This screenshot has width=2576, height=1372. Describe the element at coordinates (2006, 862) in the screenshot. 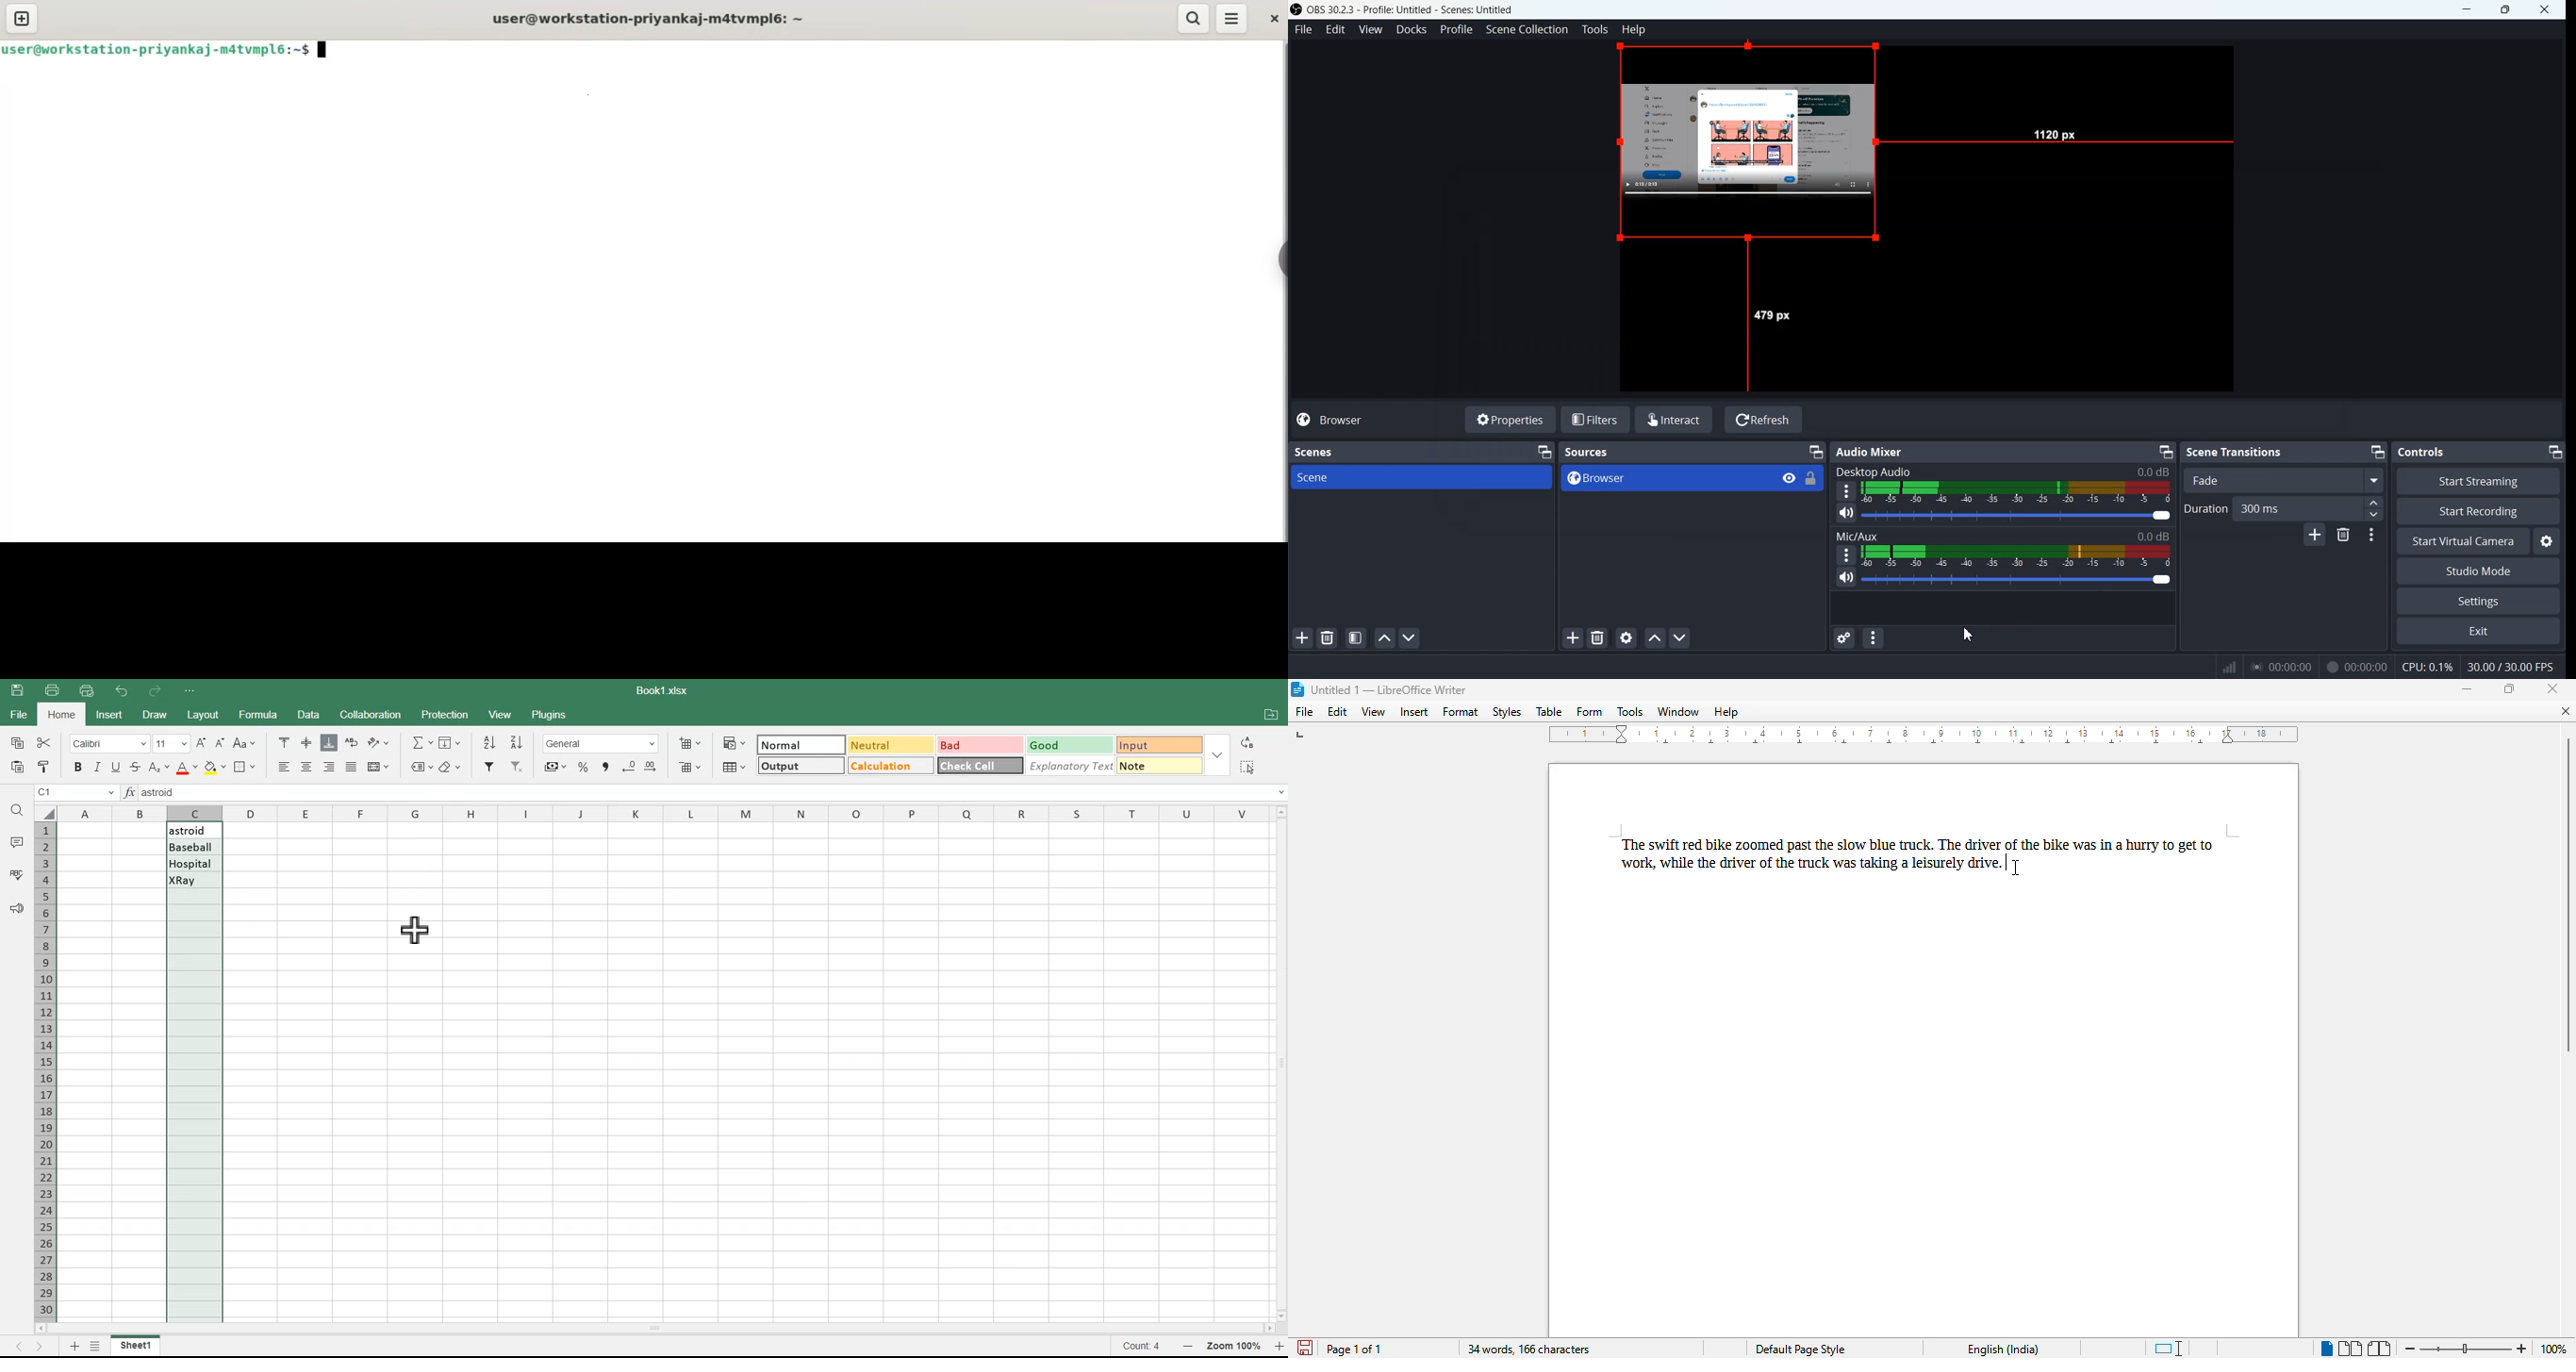

I see `hotkey (Ctrl + H)` at that location.